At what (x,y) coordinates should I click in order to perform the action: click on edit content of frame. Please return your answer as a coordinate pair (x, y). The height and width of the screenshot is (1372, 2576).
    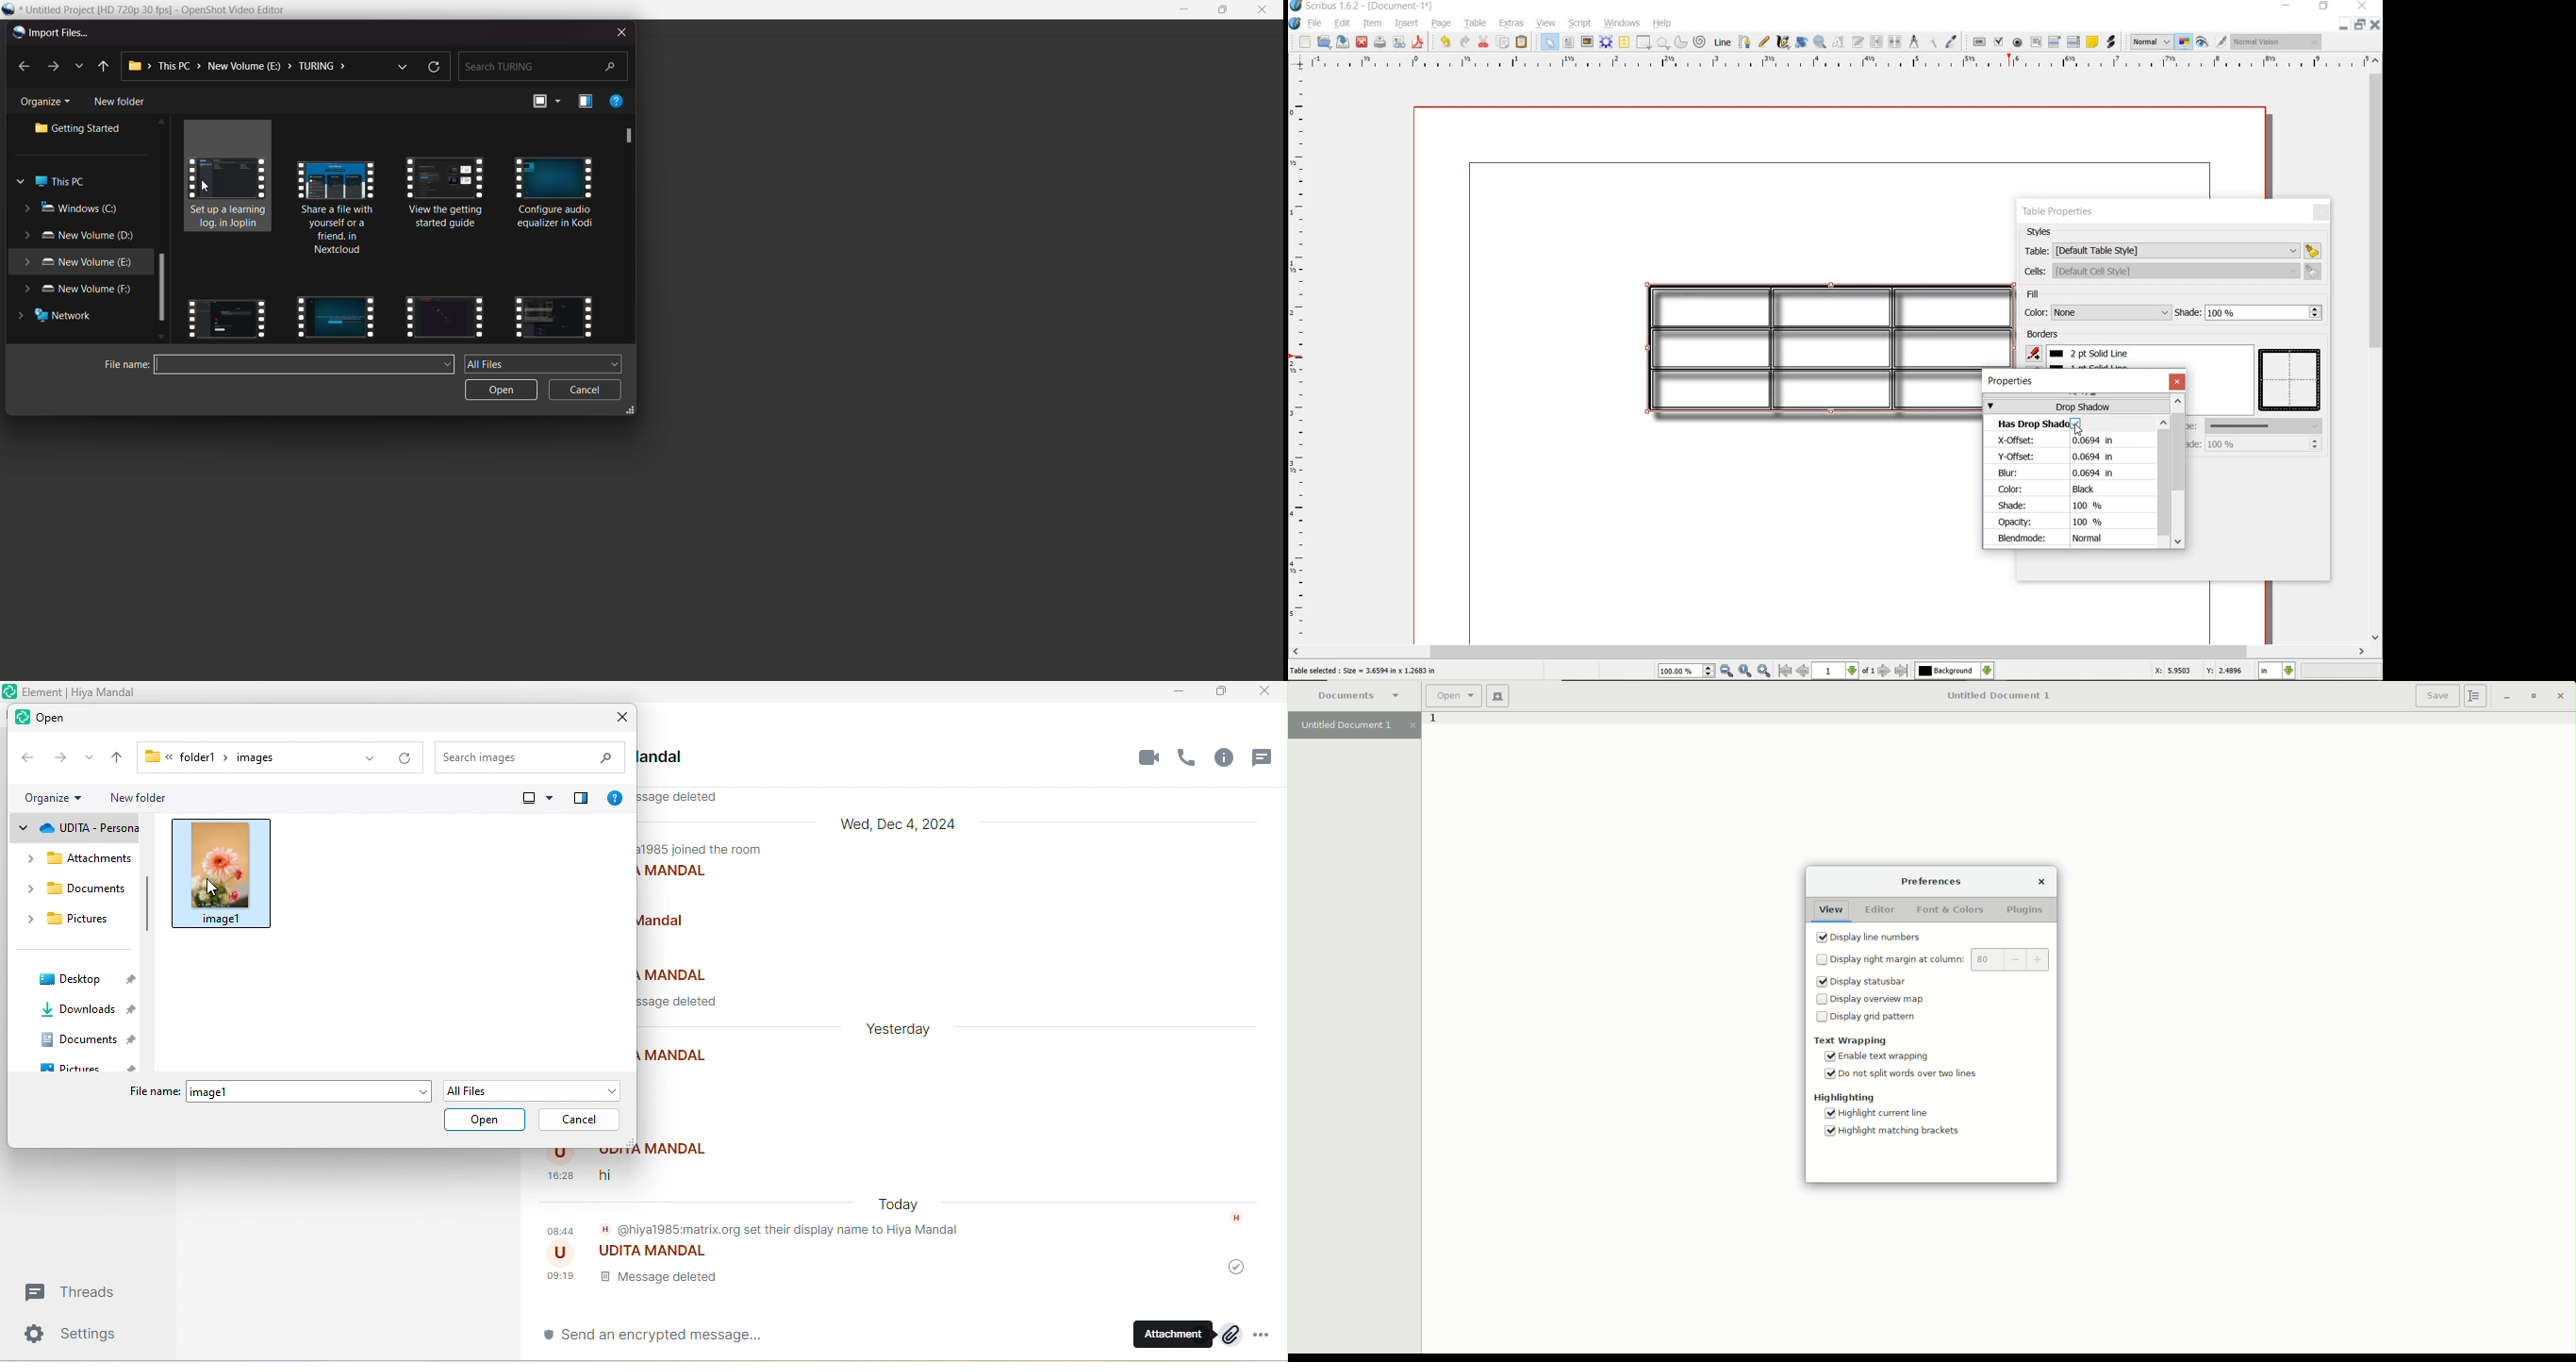
    Looking at the image, I should click on (1839, 42).